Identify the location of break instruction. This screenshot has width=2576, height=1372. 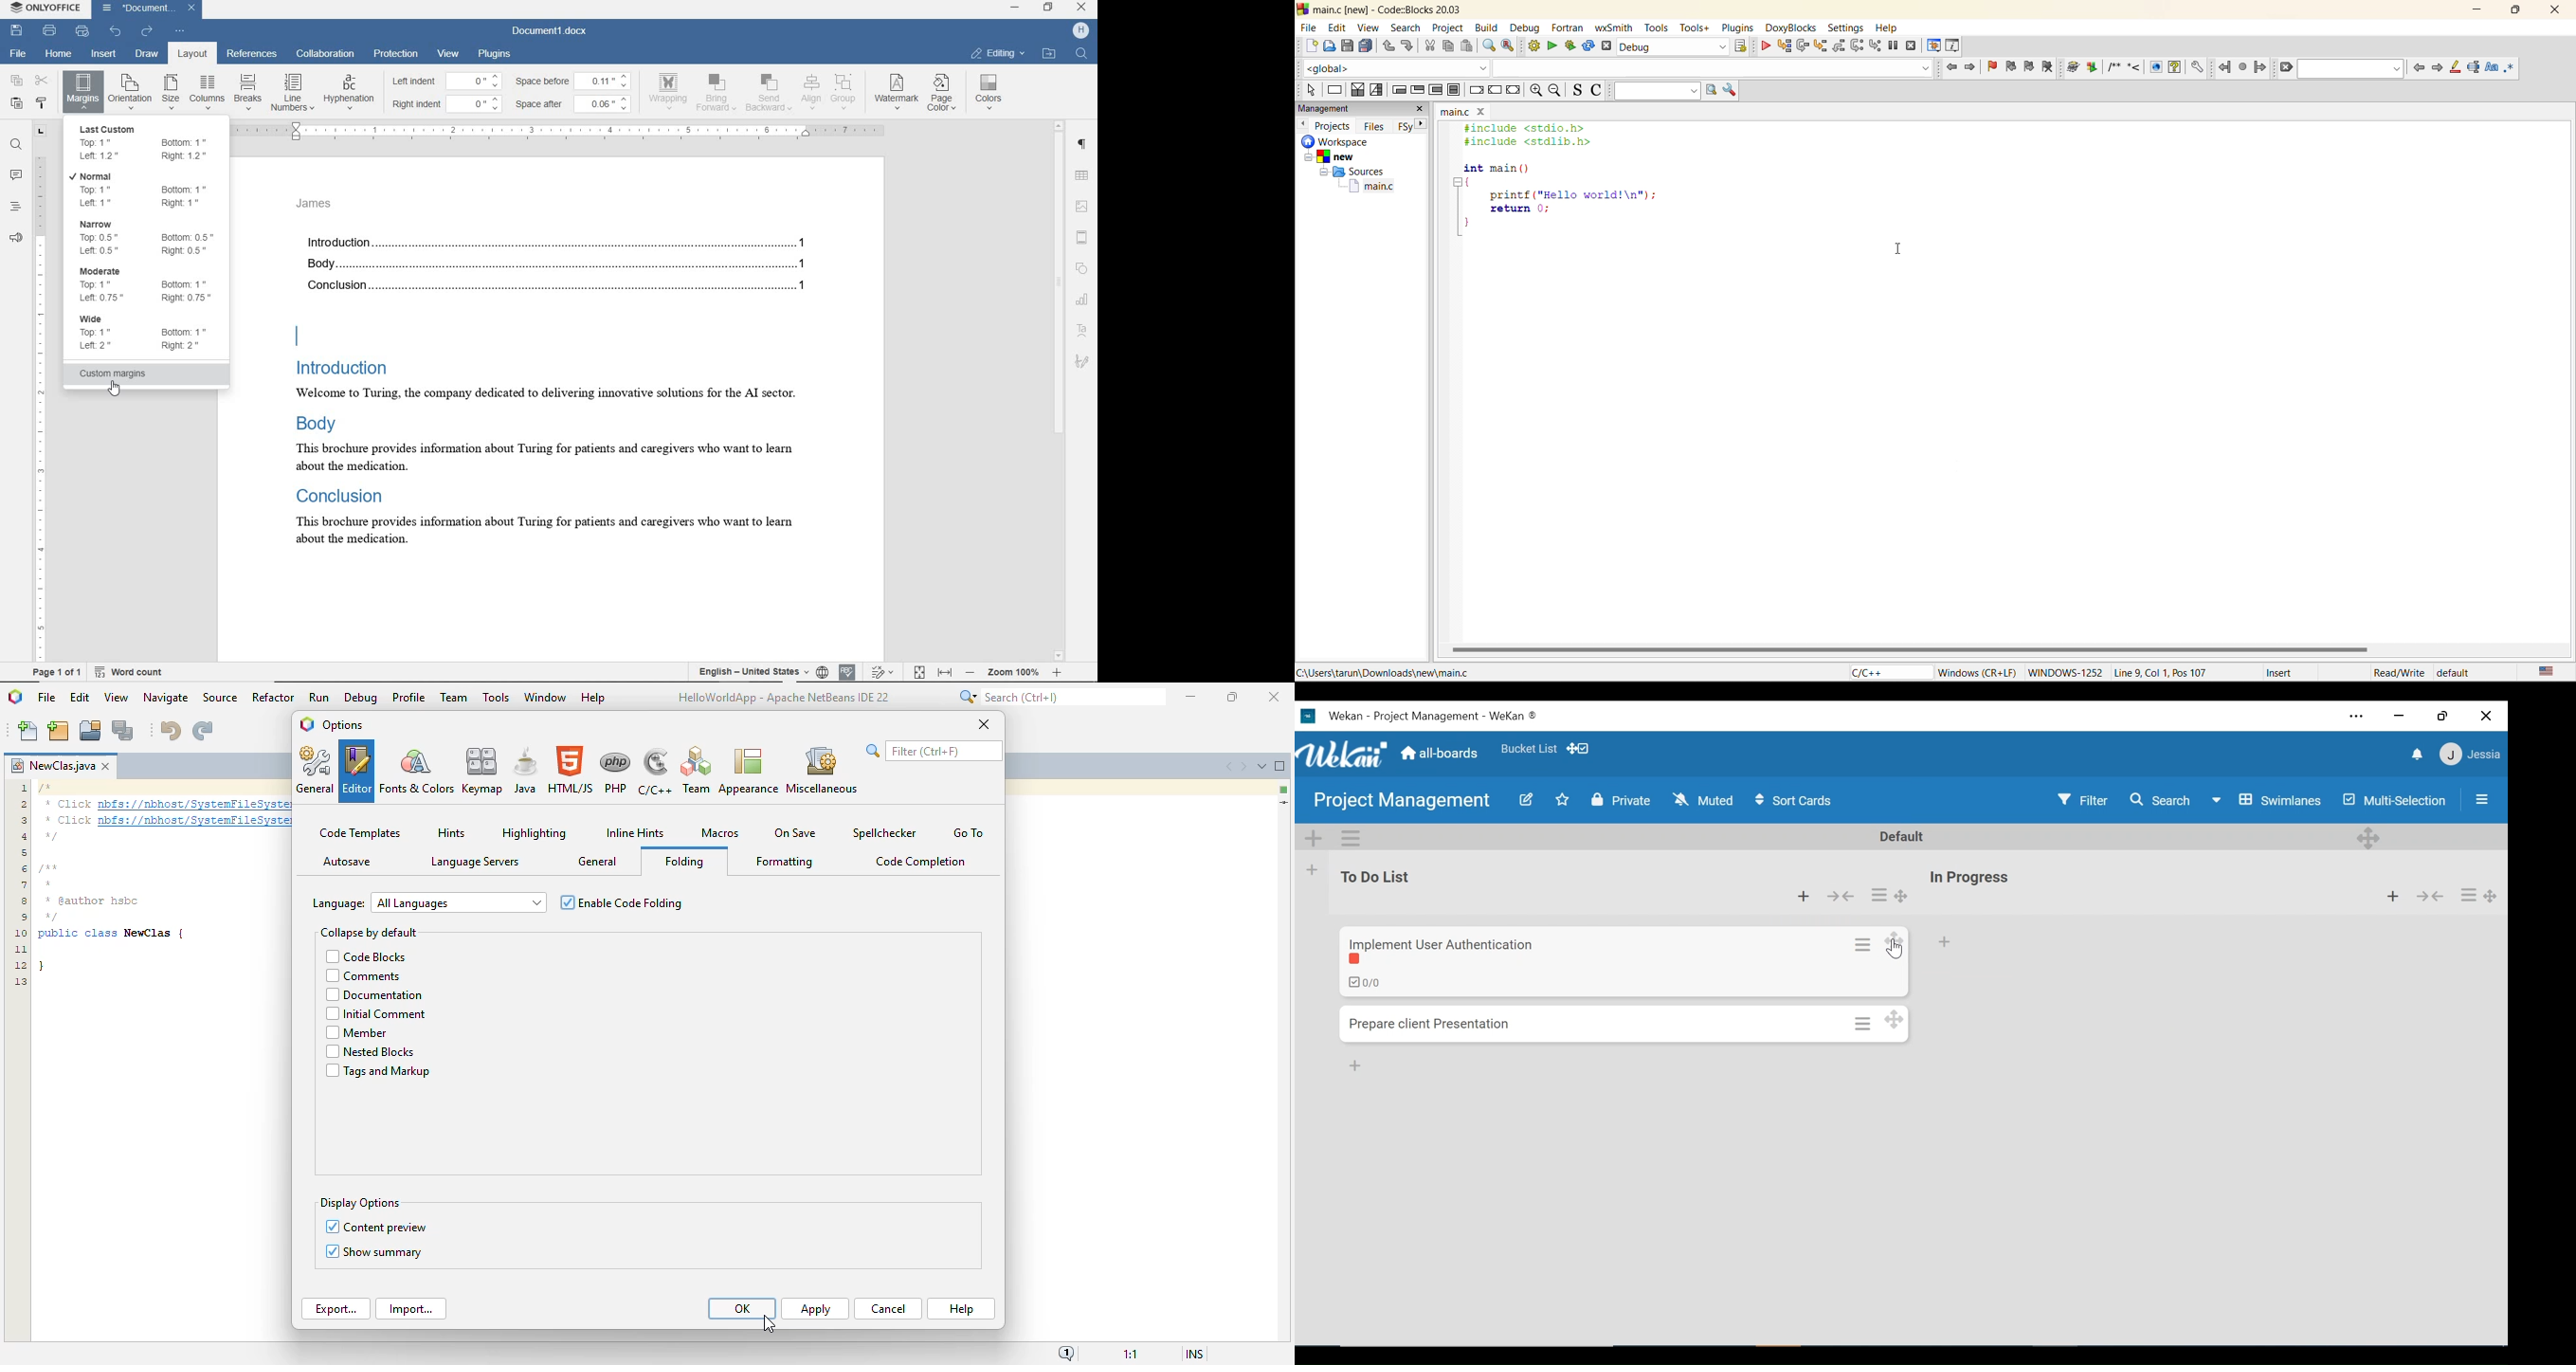
(1478, 91).